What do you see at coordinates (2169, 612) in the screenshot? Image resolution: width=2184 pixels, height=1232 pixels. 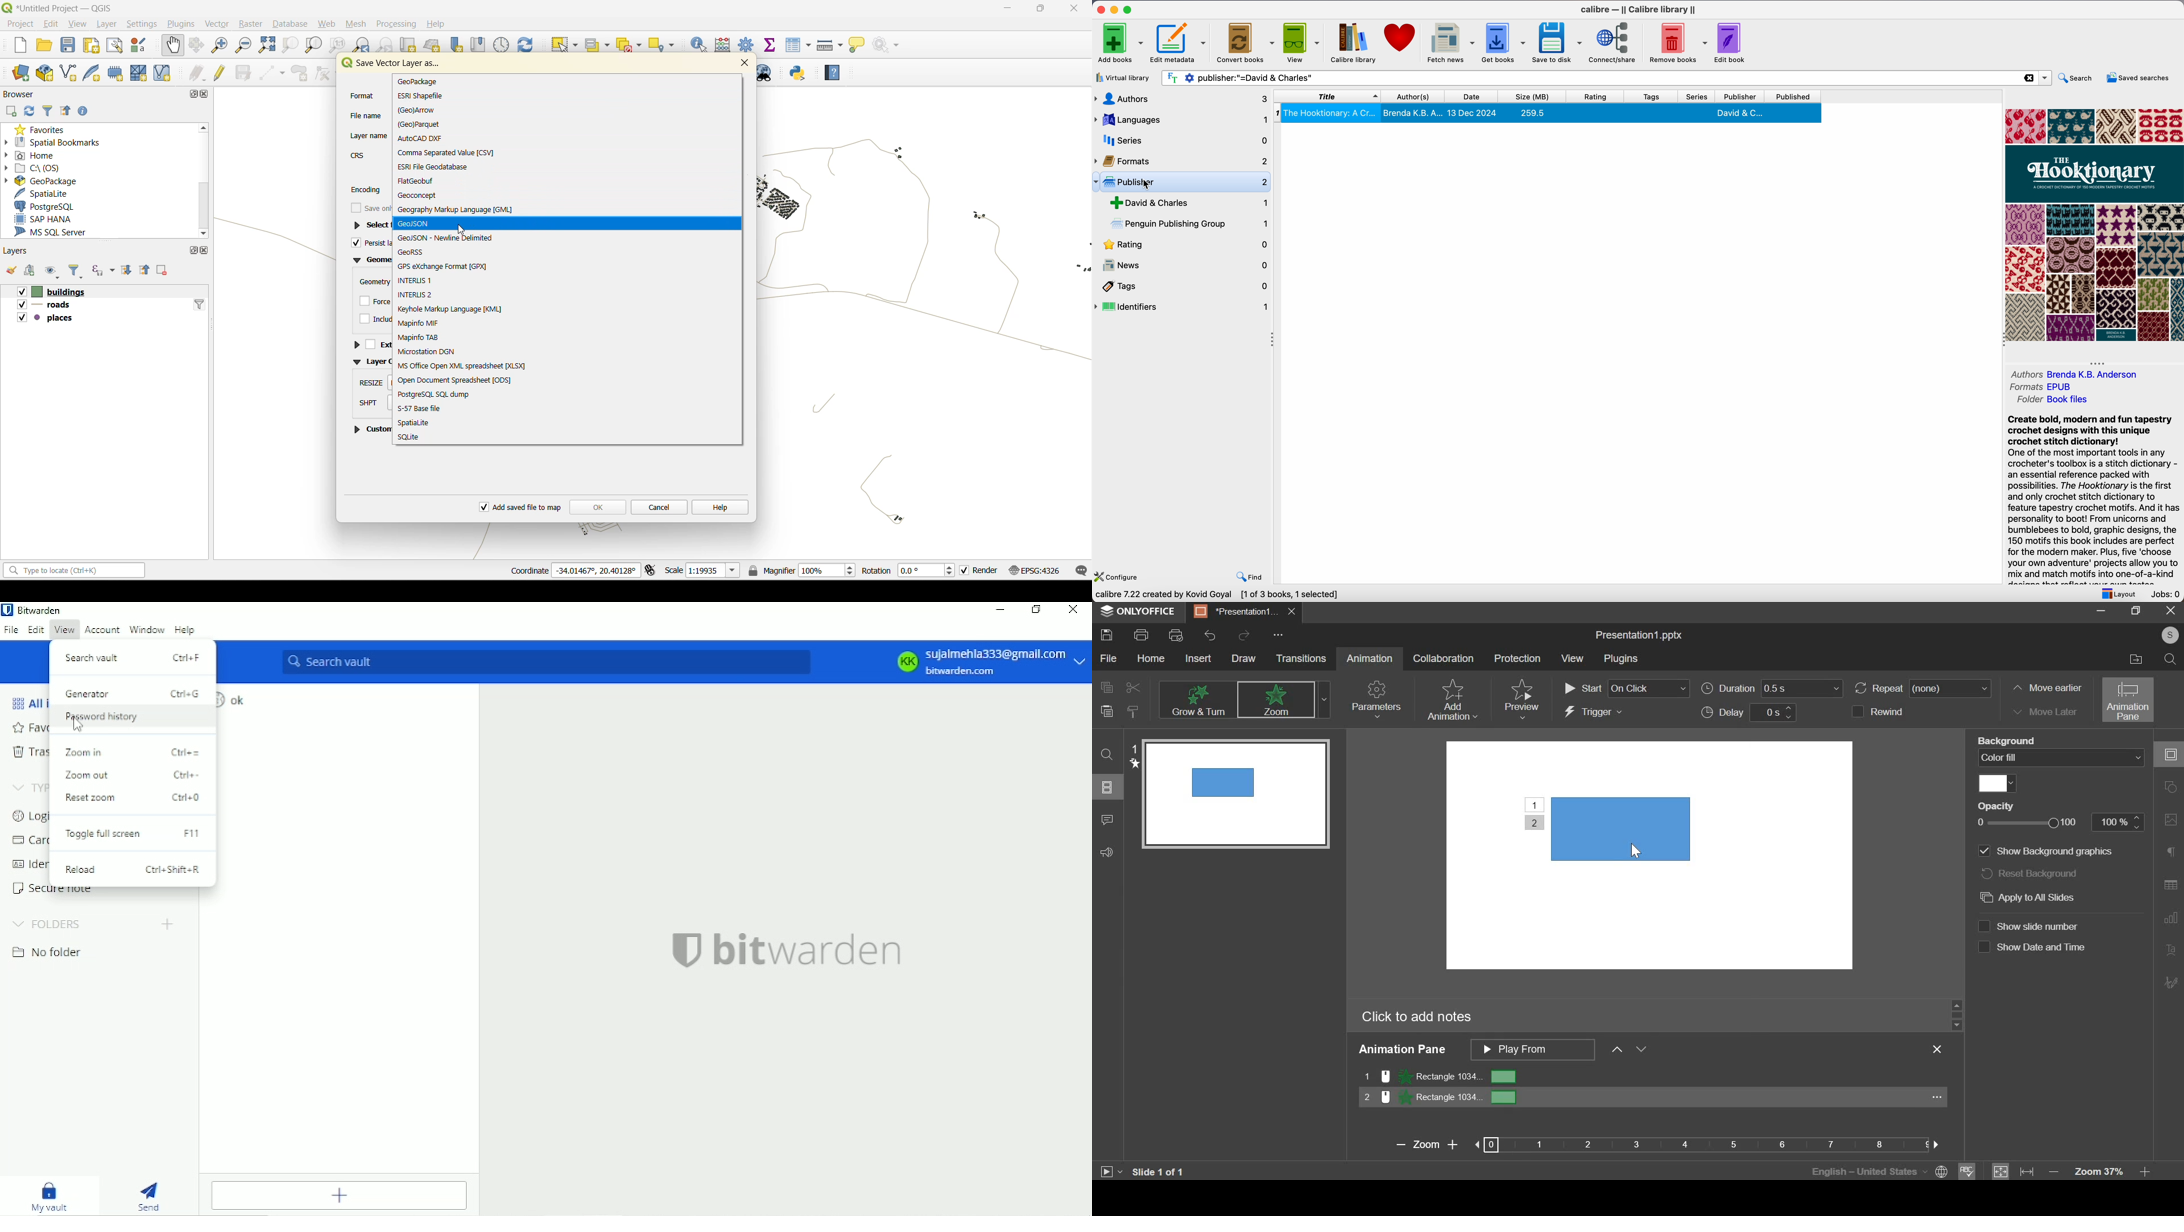 I see `exit` at bounding box center [2169, 612].